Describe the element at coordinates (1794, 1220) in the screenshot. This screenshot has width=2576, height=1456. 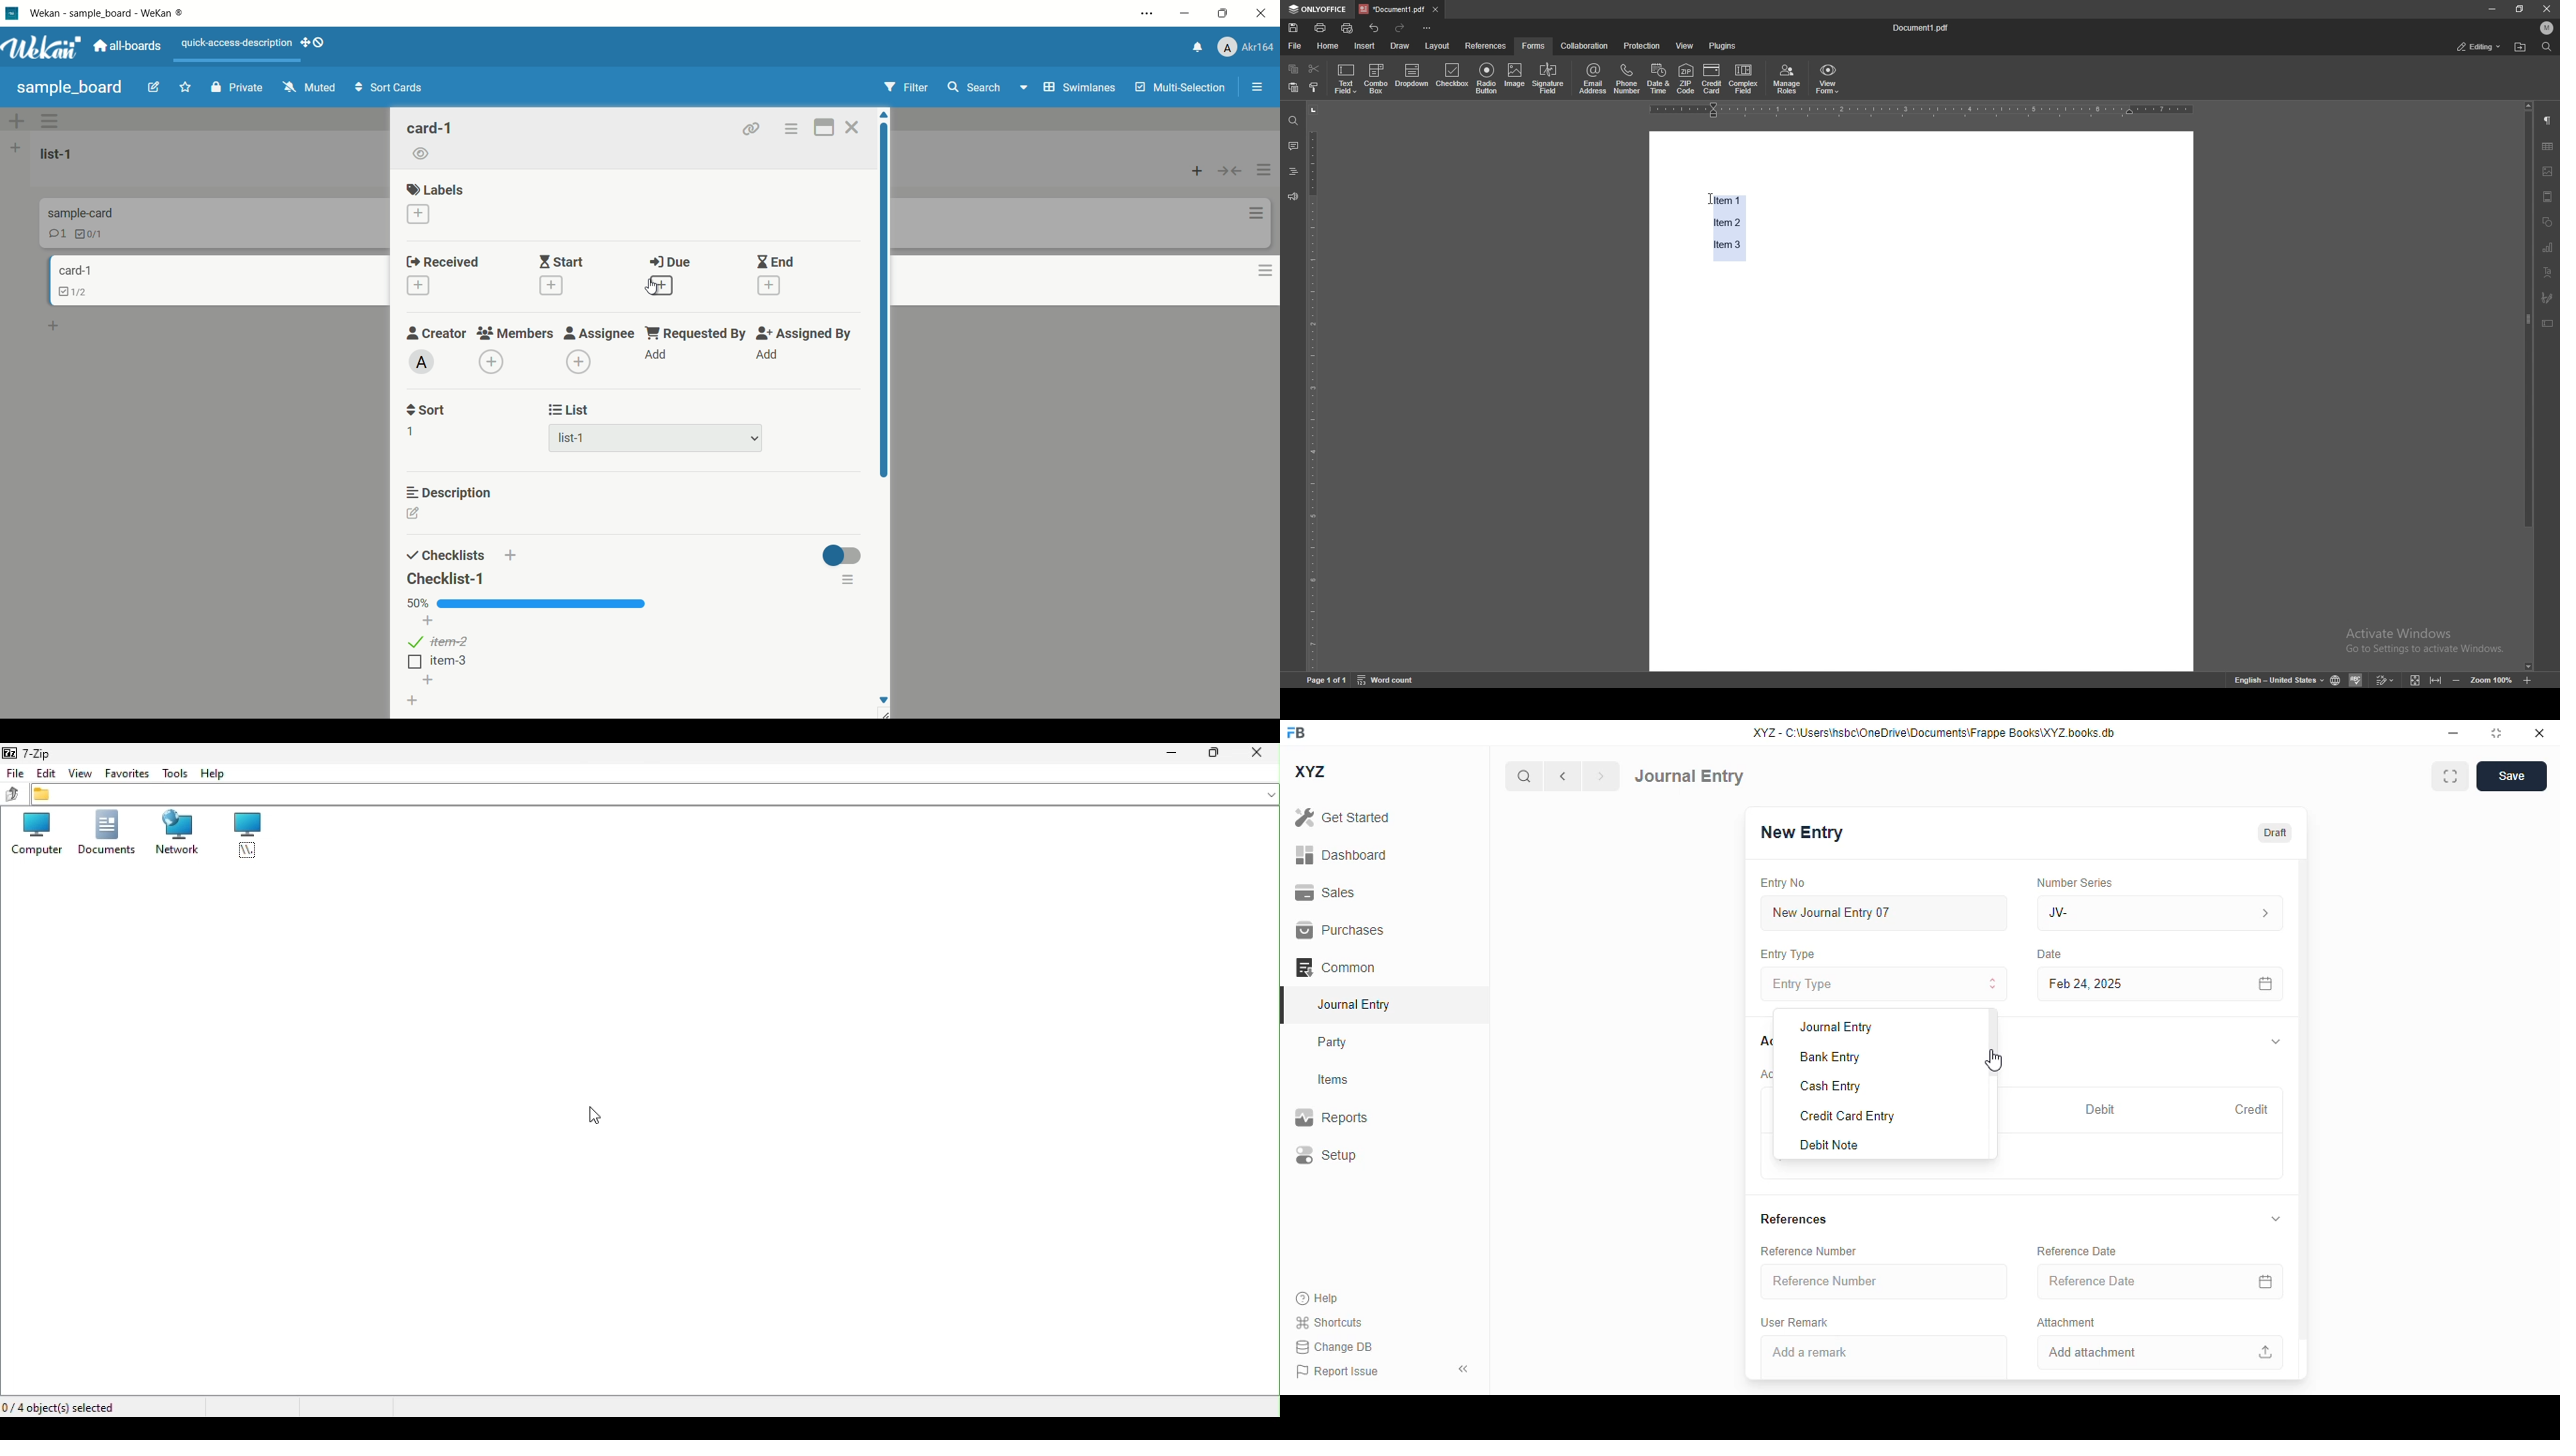
I see `references` at that location.